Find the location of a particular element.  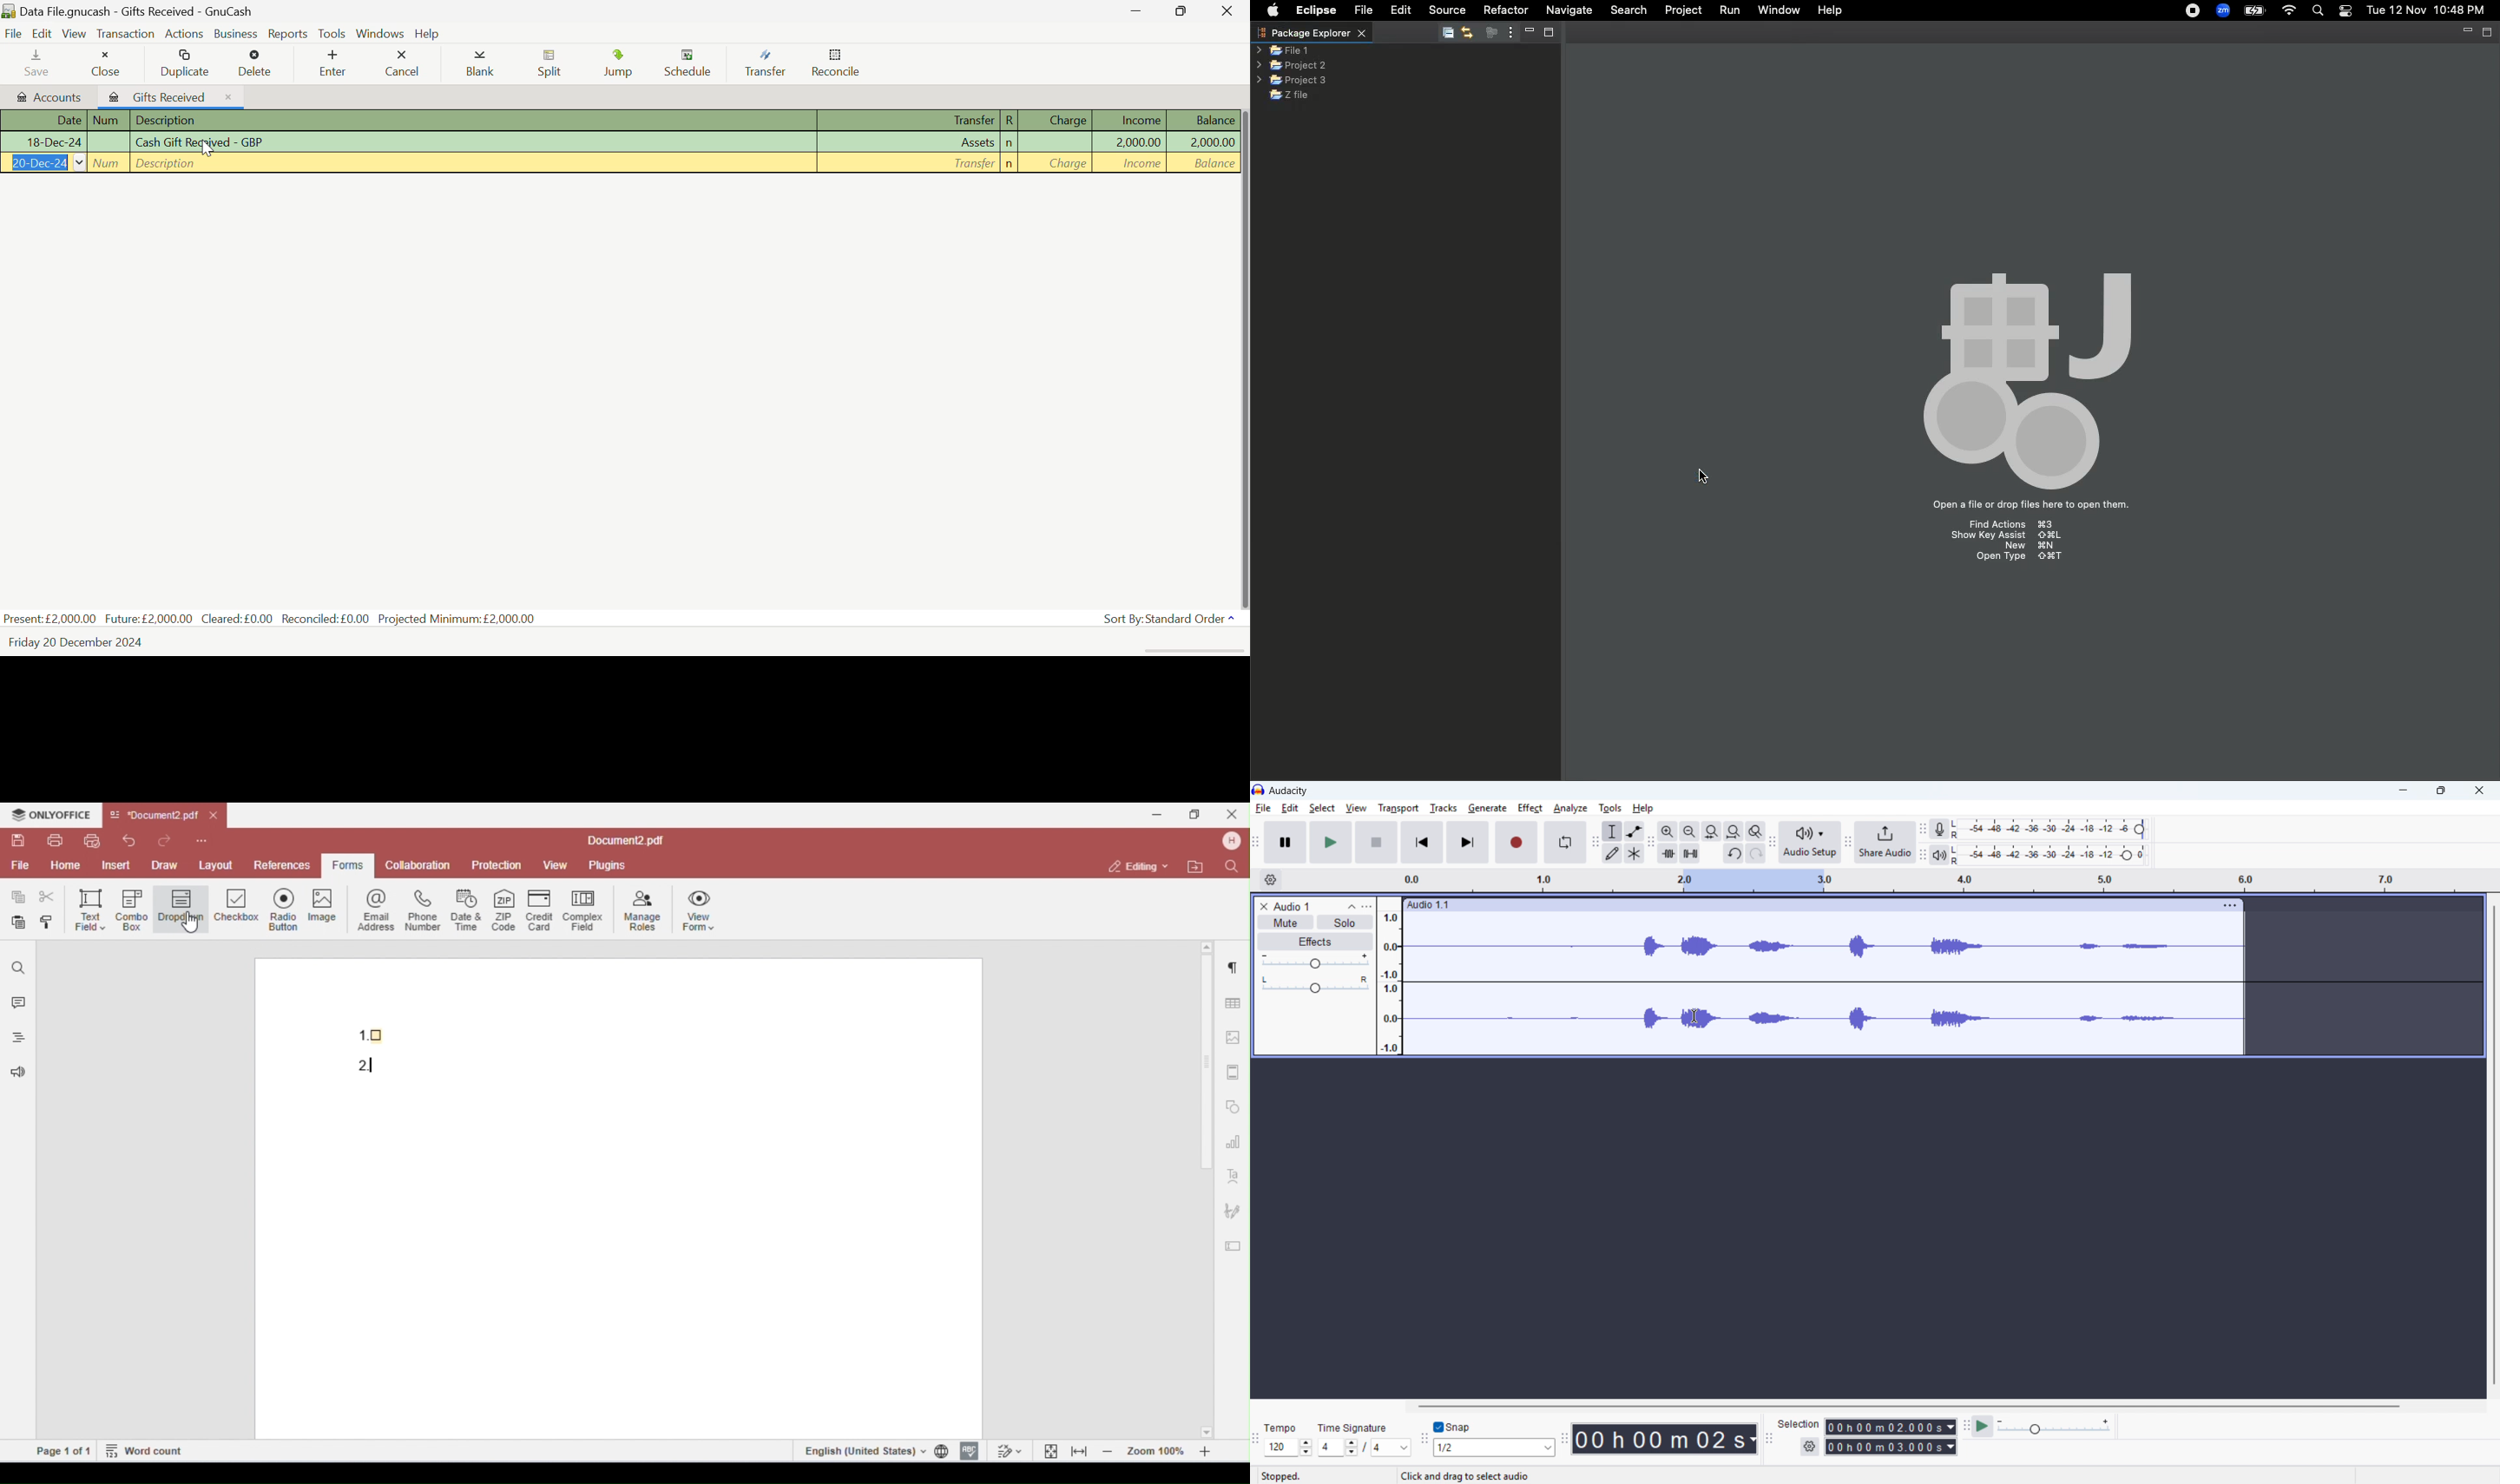

Horizontal scroll bar is located at coordinates (1905, 1406).